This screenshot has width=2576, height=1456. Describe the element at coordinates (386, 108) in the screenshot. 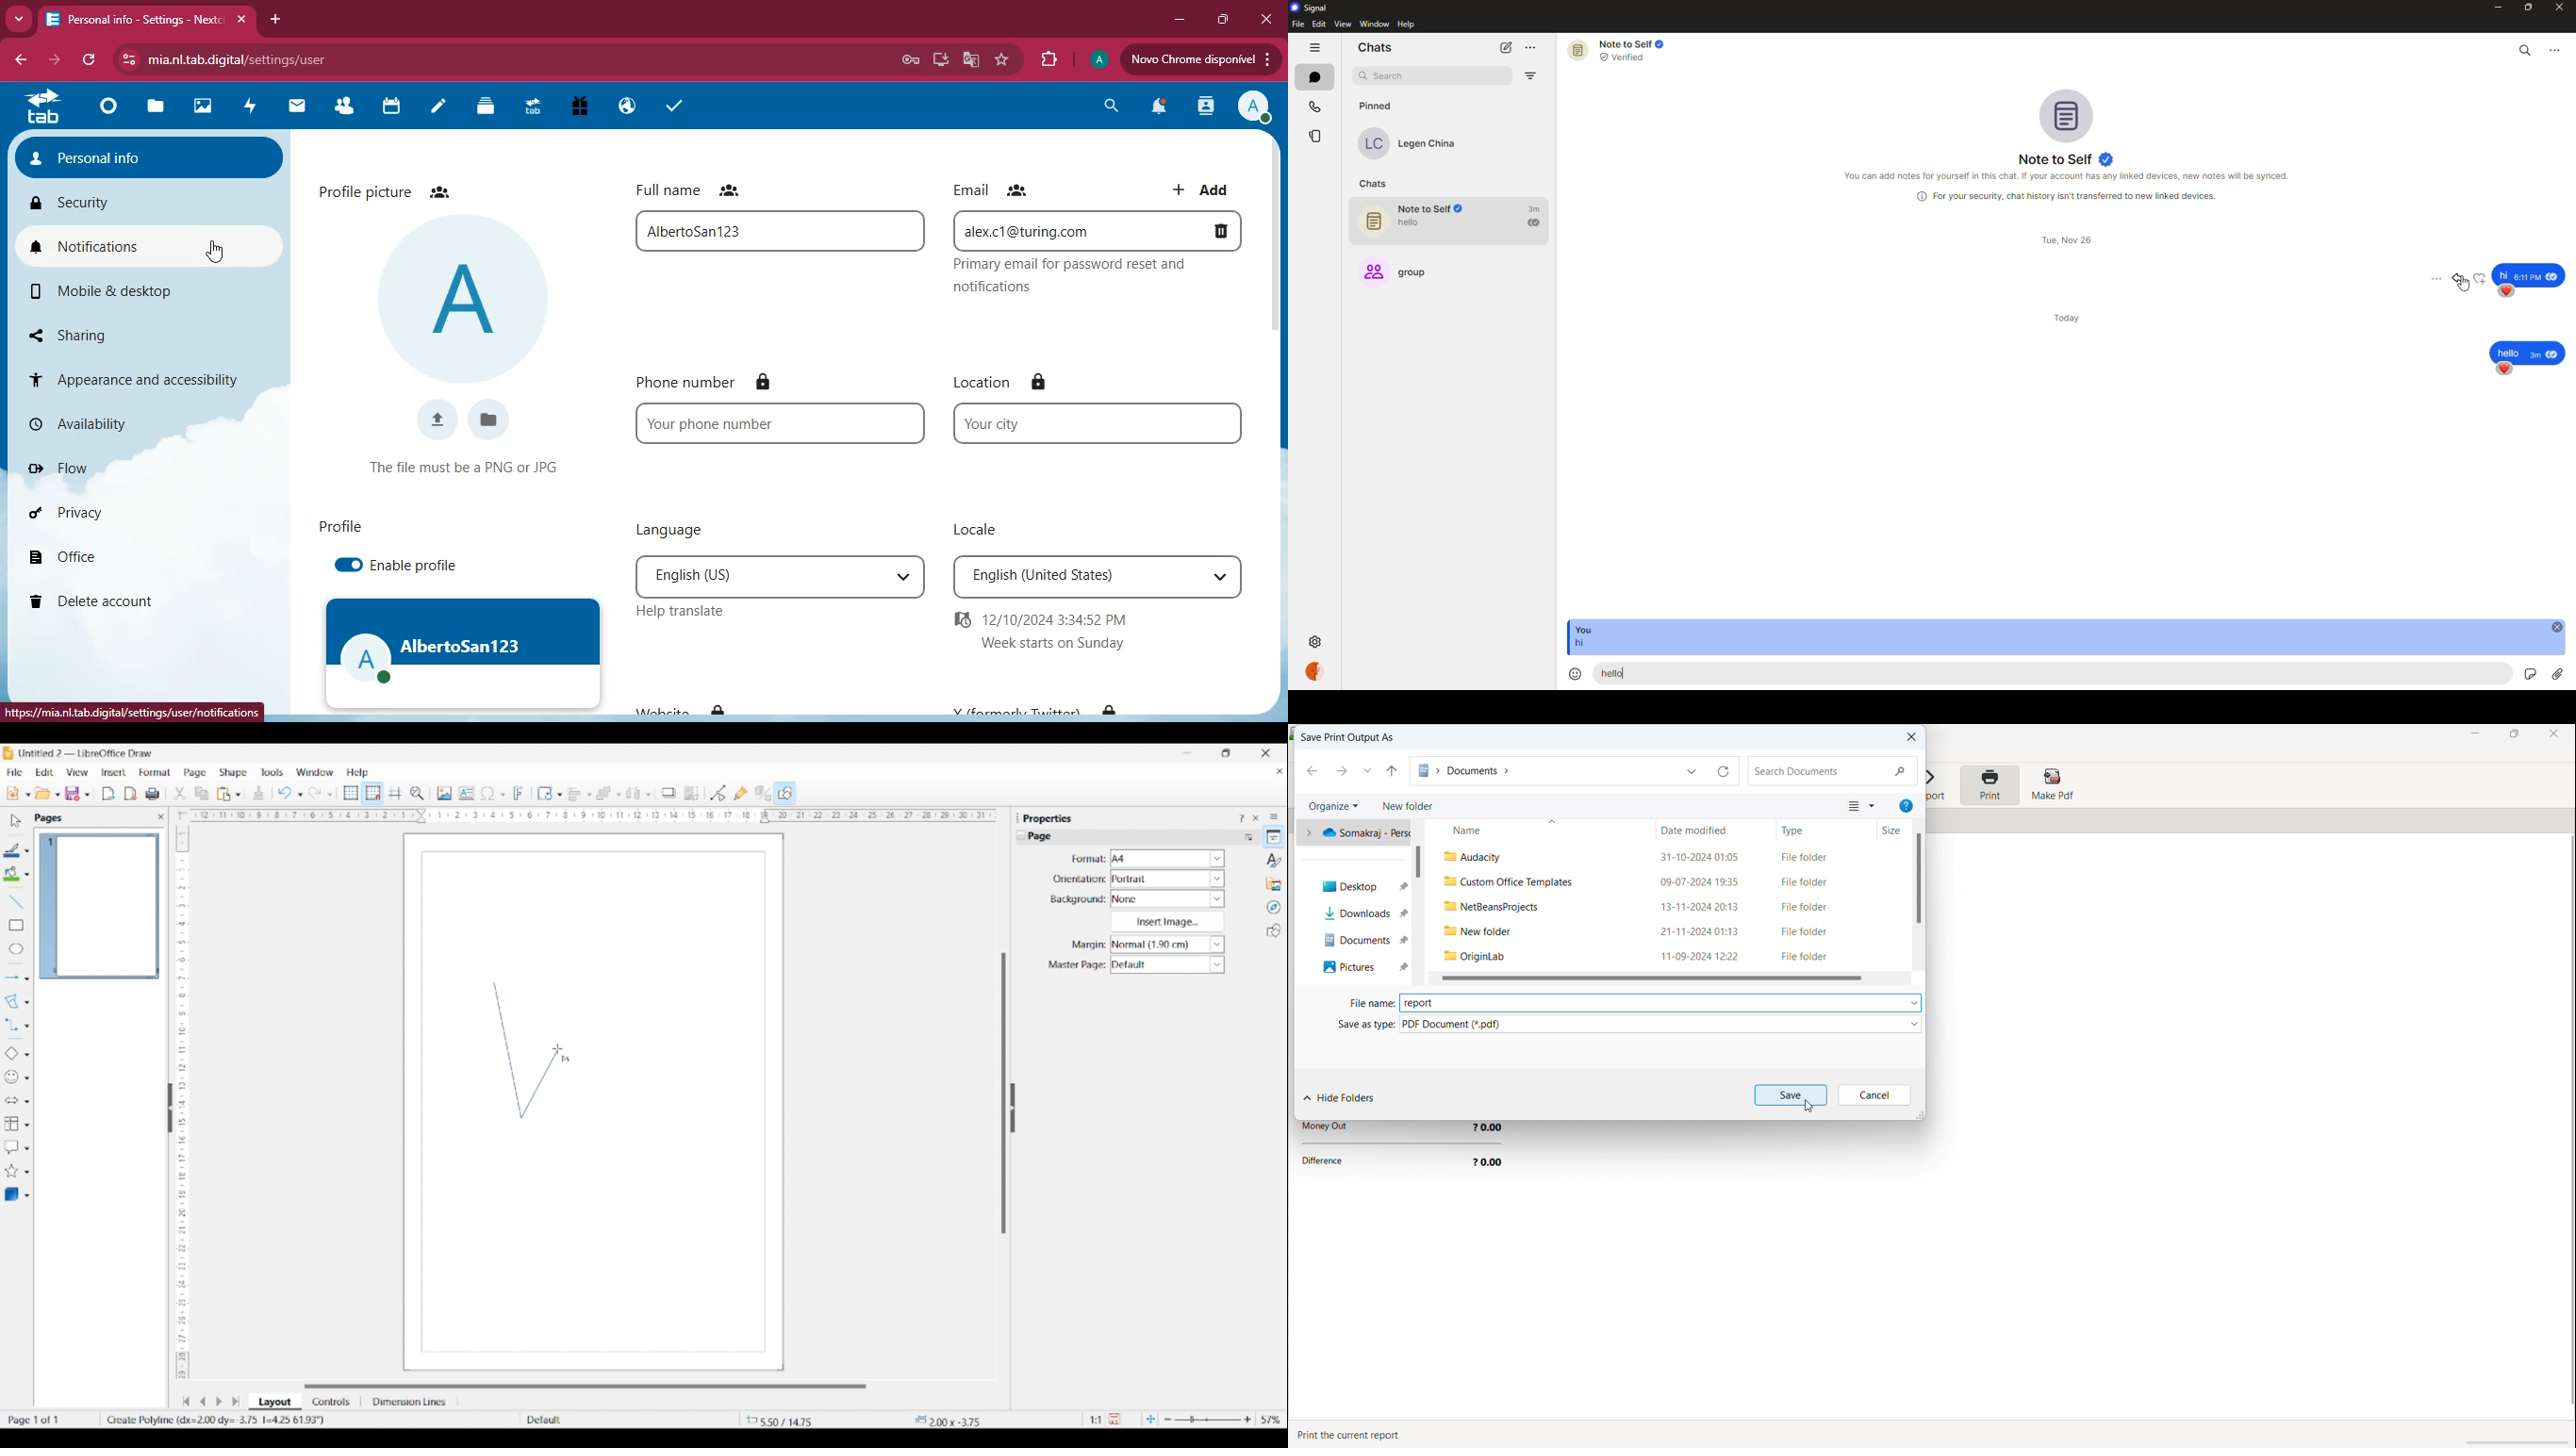

I see `calendar` at that location.